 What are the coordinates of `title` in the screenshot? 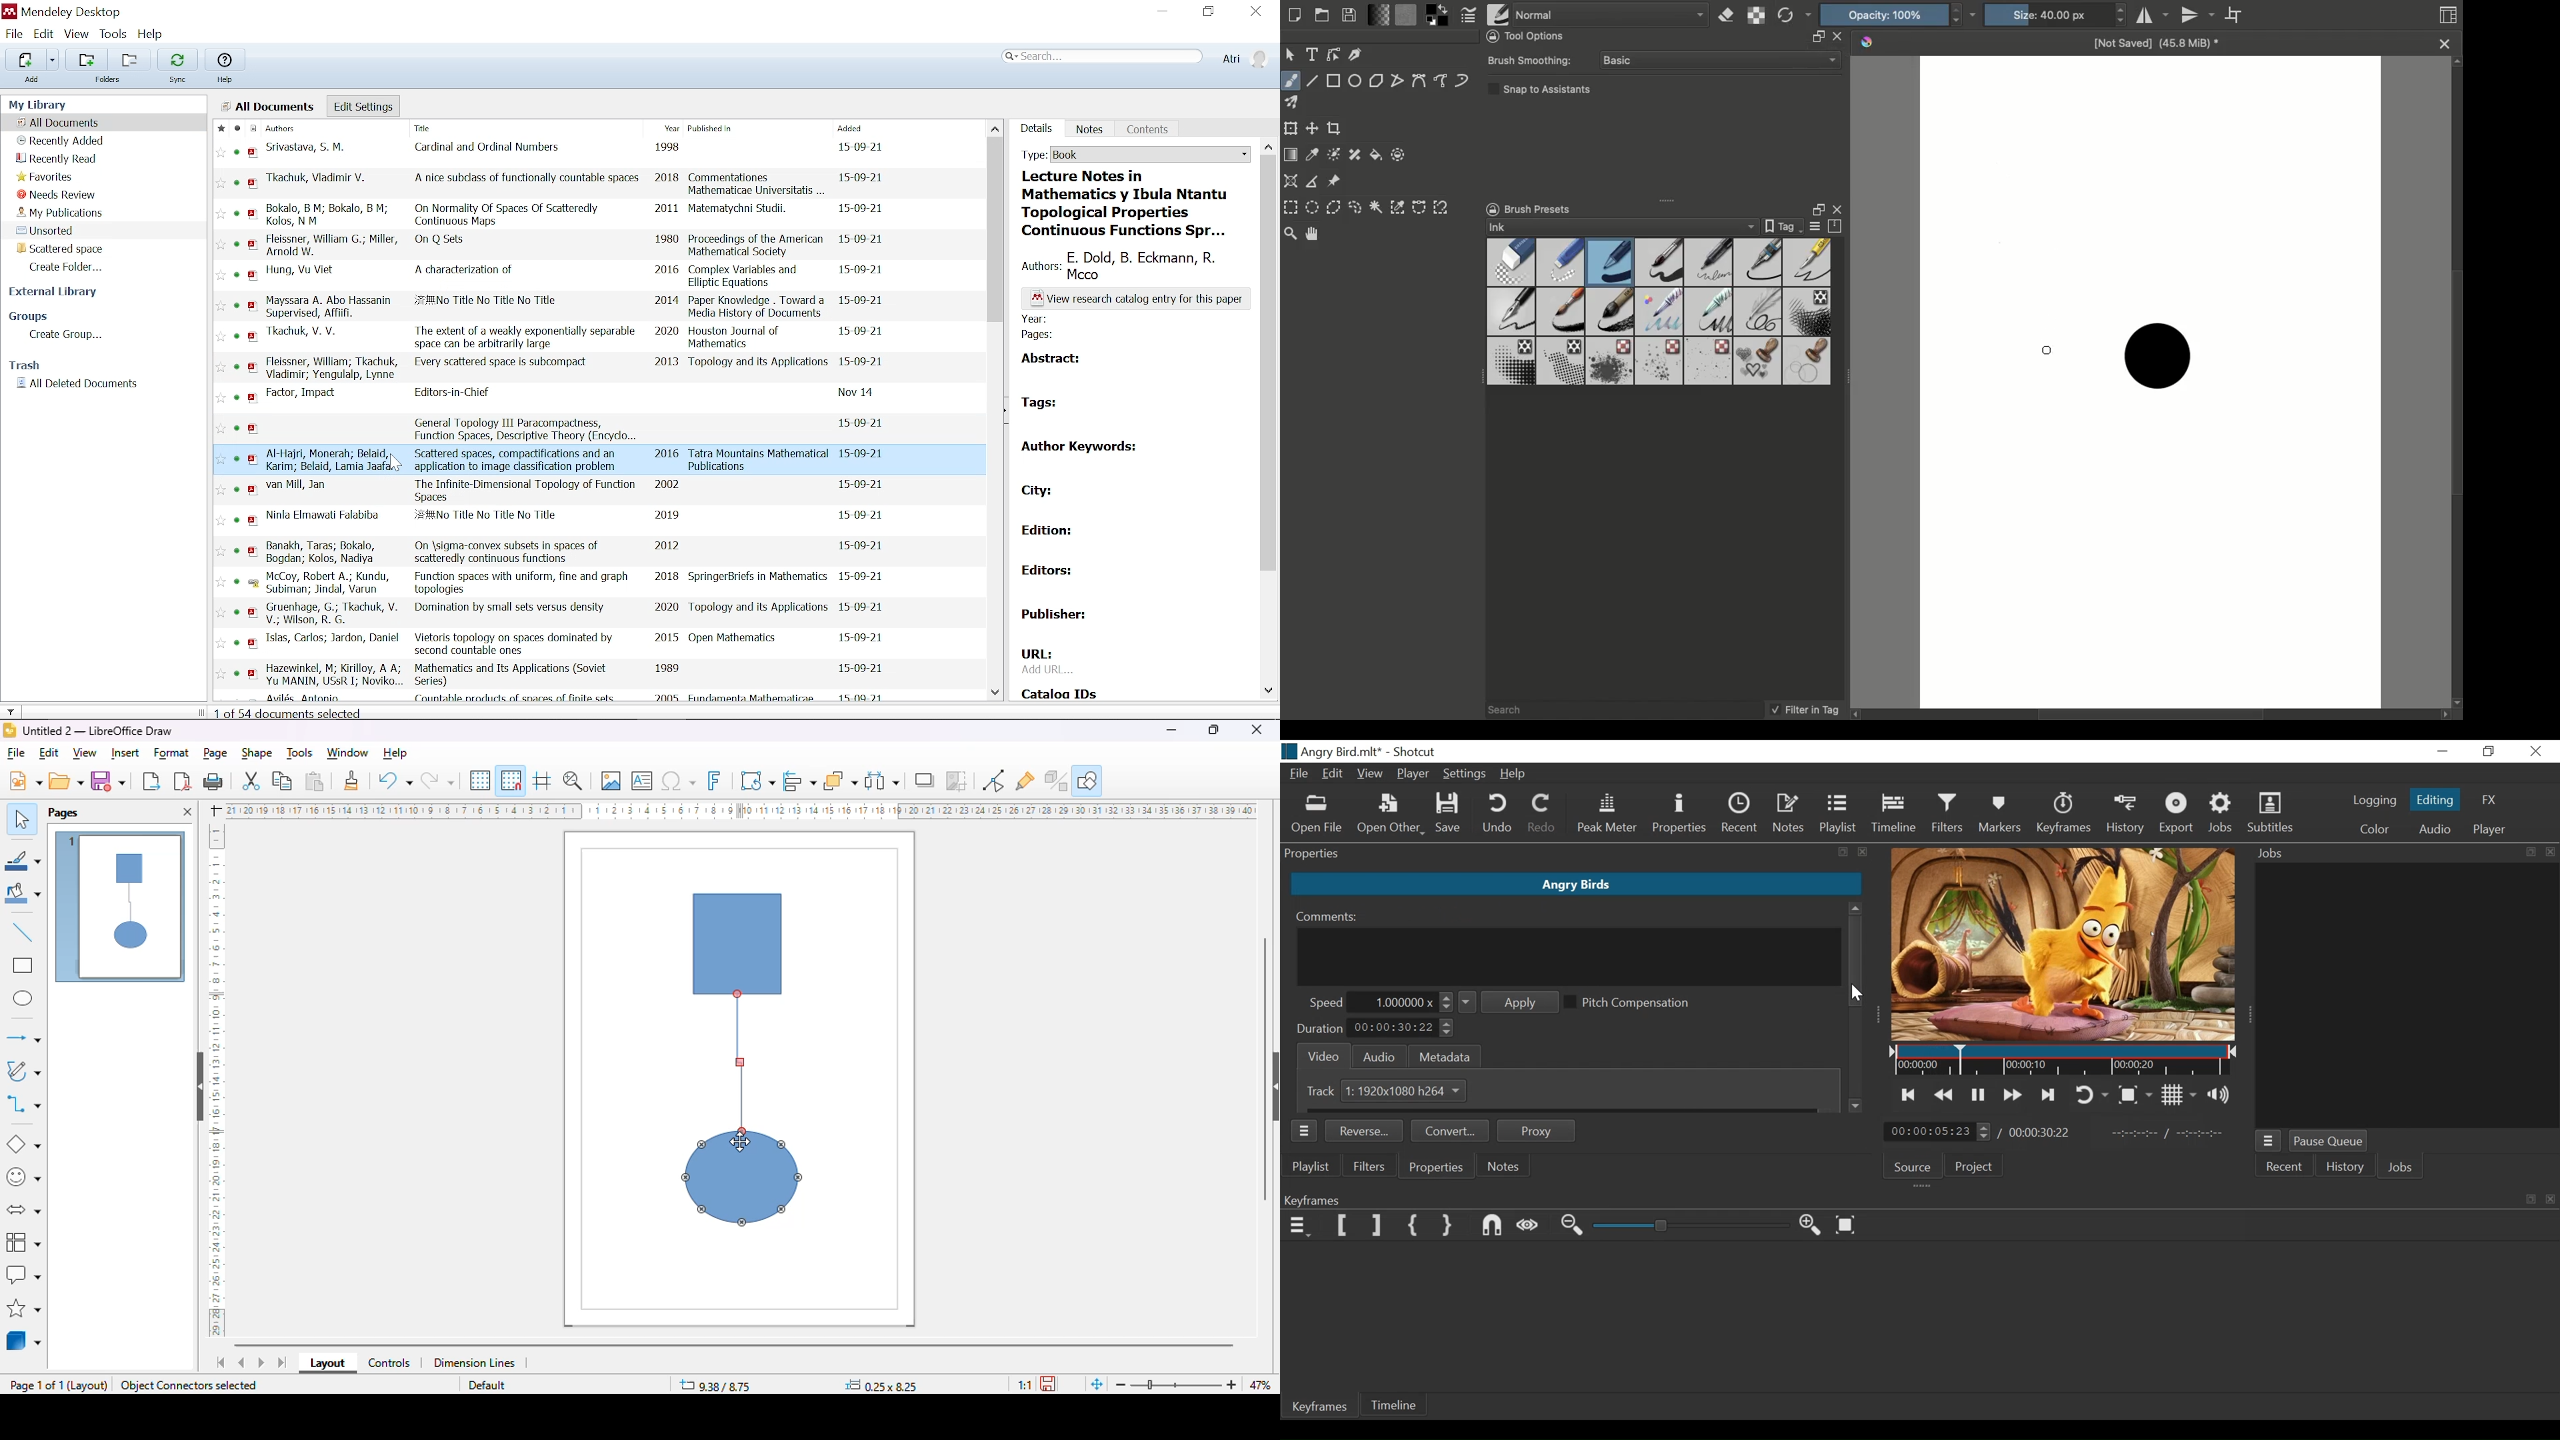 It's located at (454, 394).